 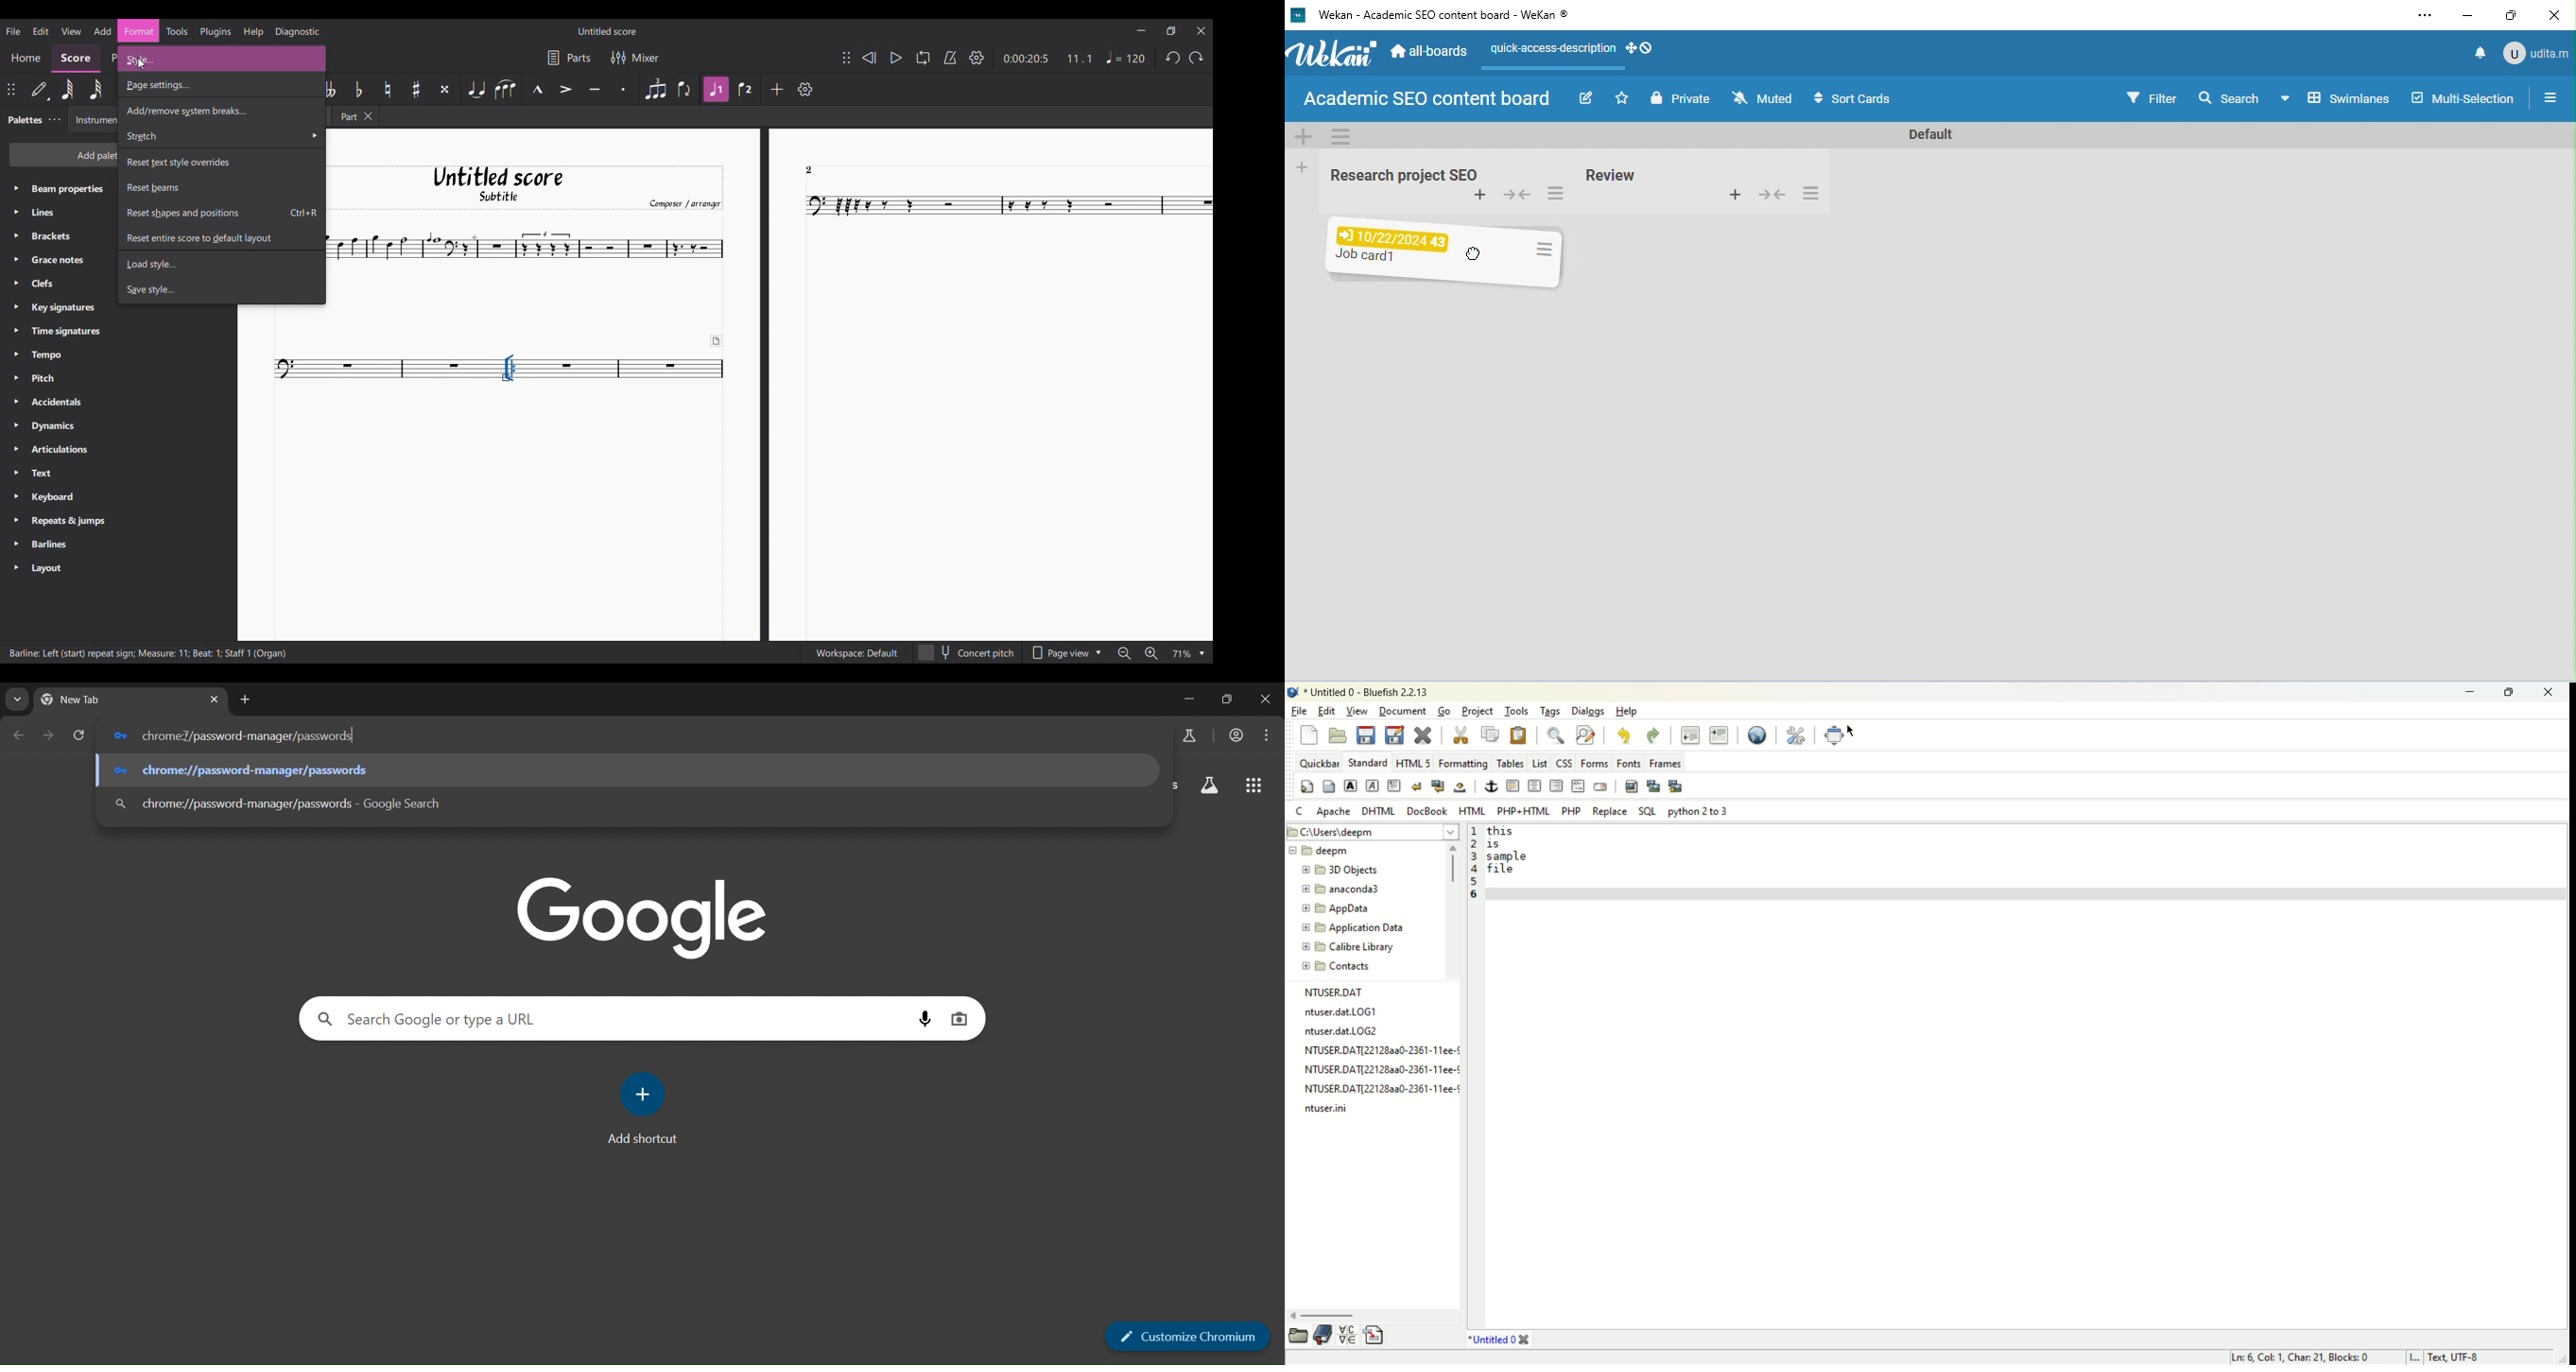 What do you see at coordinates (2551, 16) in the screenshot?
I see `close` at bounding box center [2551, 16].